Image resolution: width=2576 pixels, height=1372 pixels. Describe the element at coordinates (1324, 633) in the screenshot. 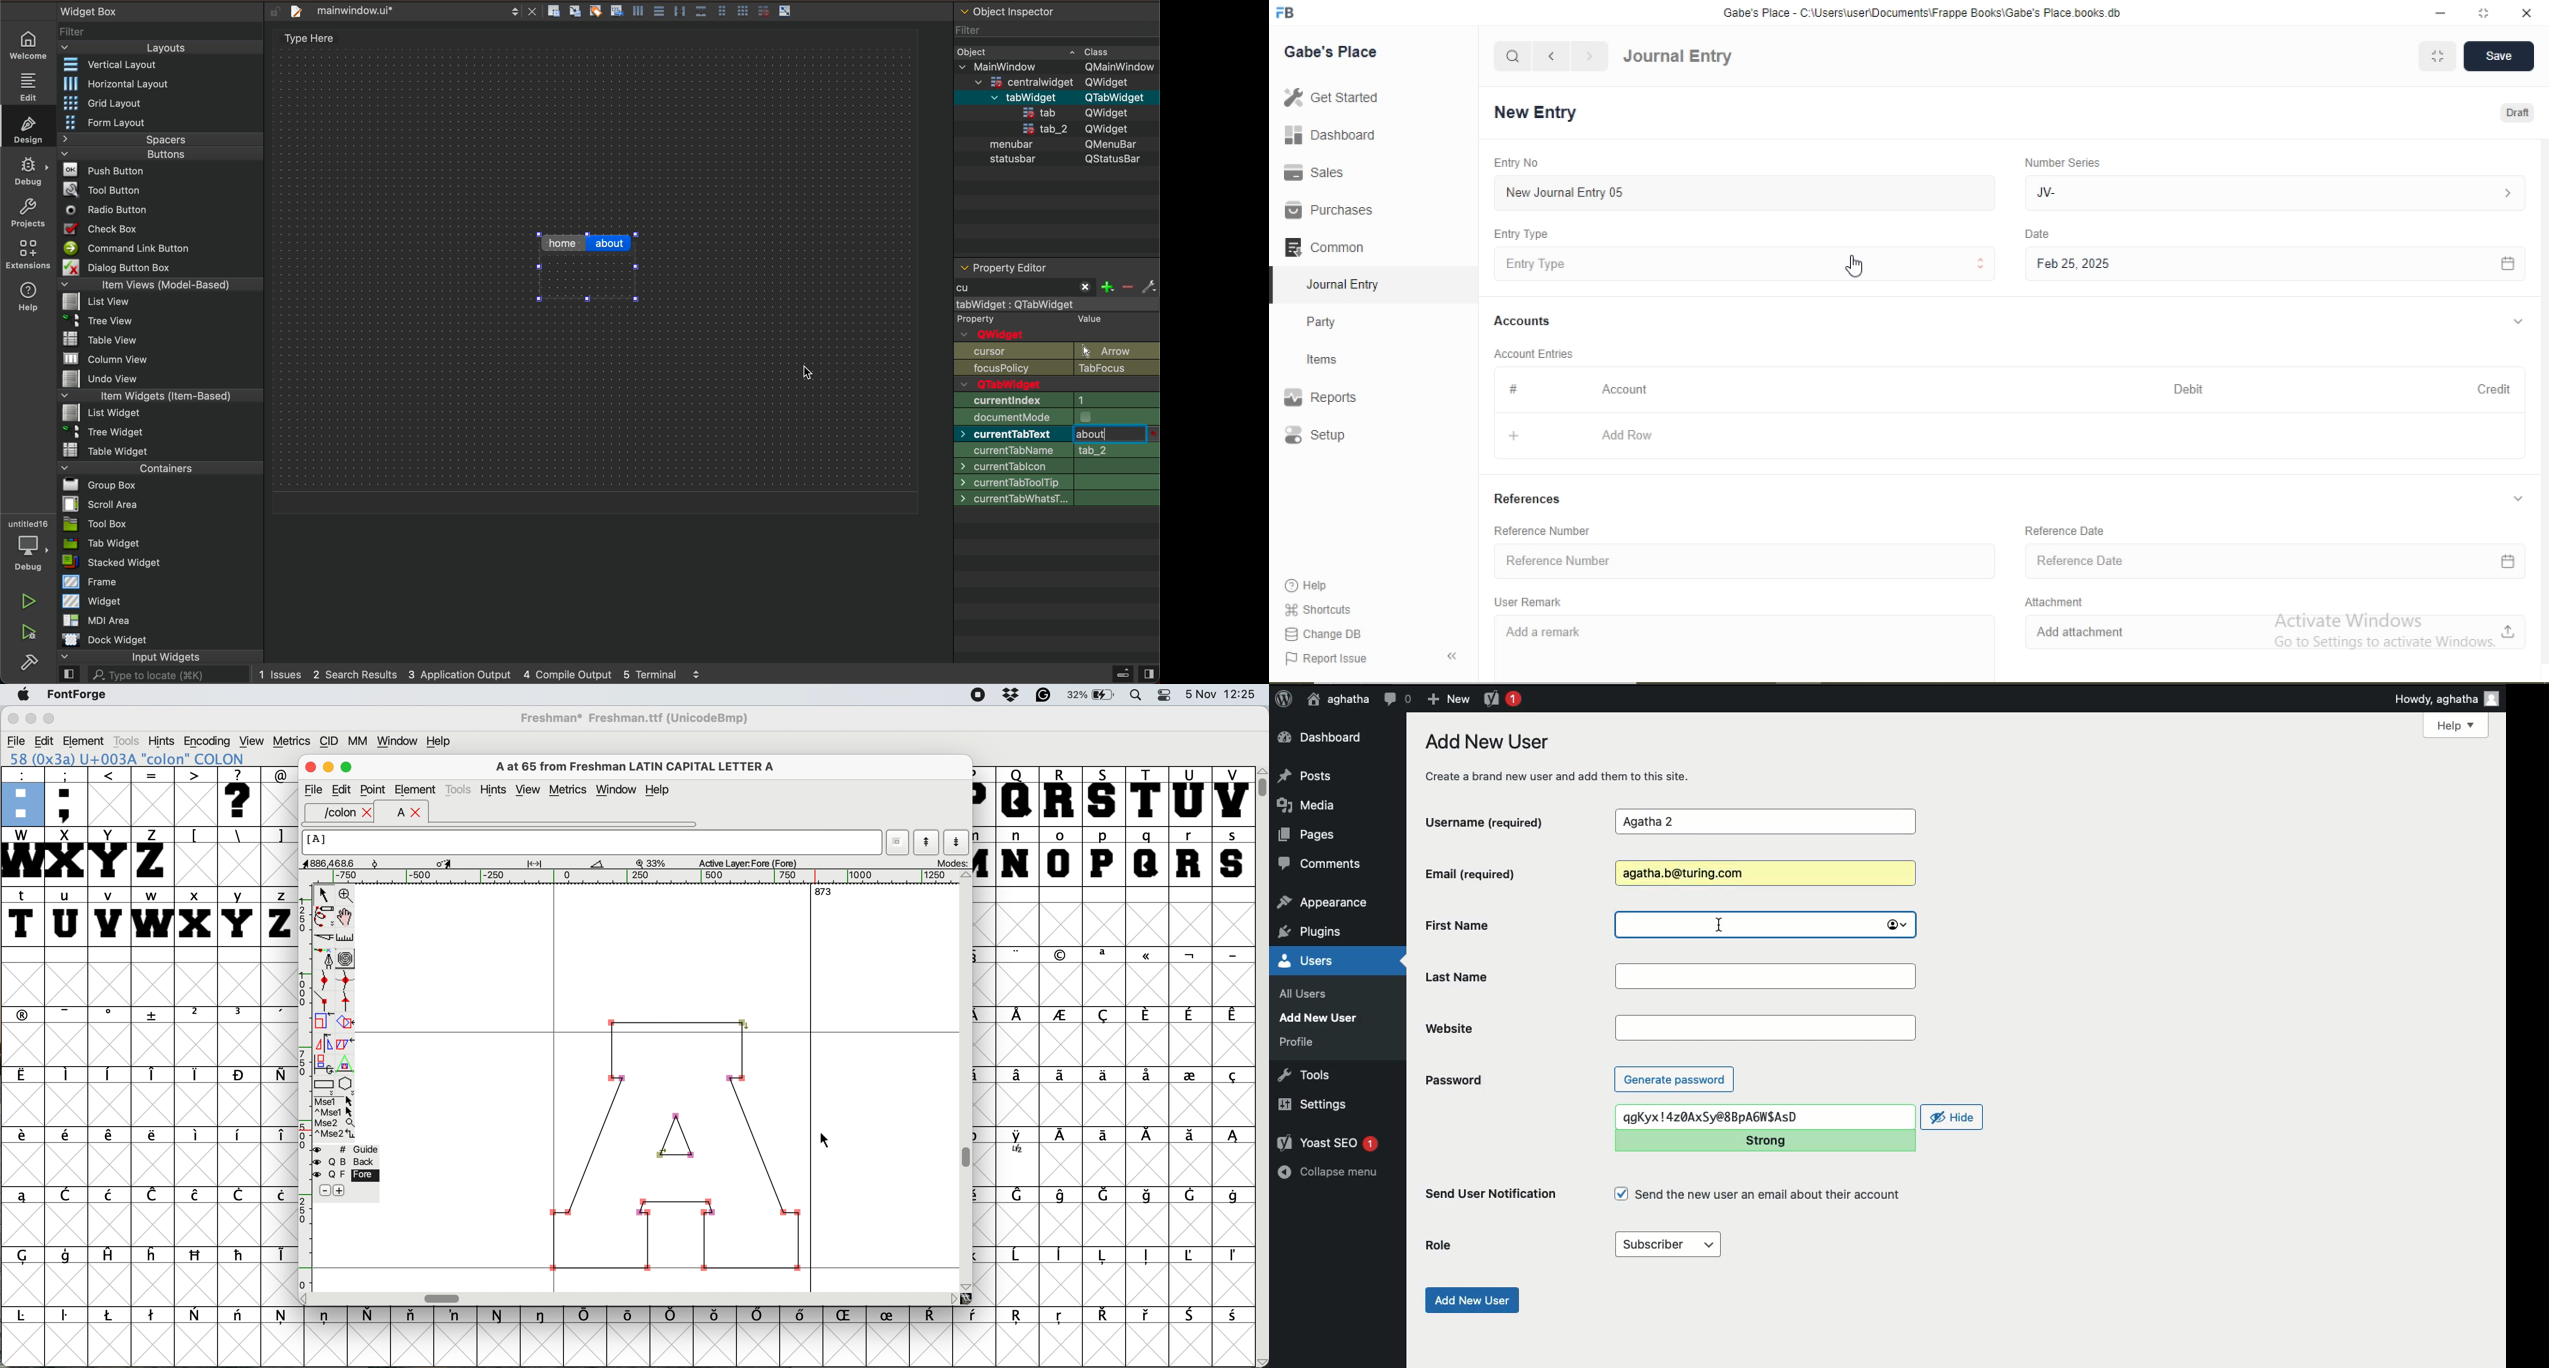

I see `Change DB` at that location.